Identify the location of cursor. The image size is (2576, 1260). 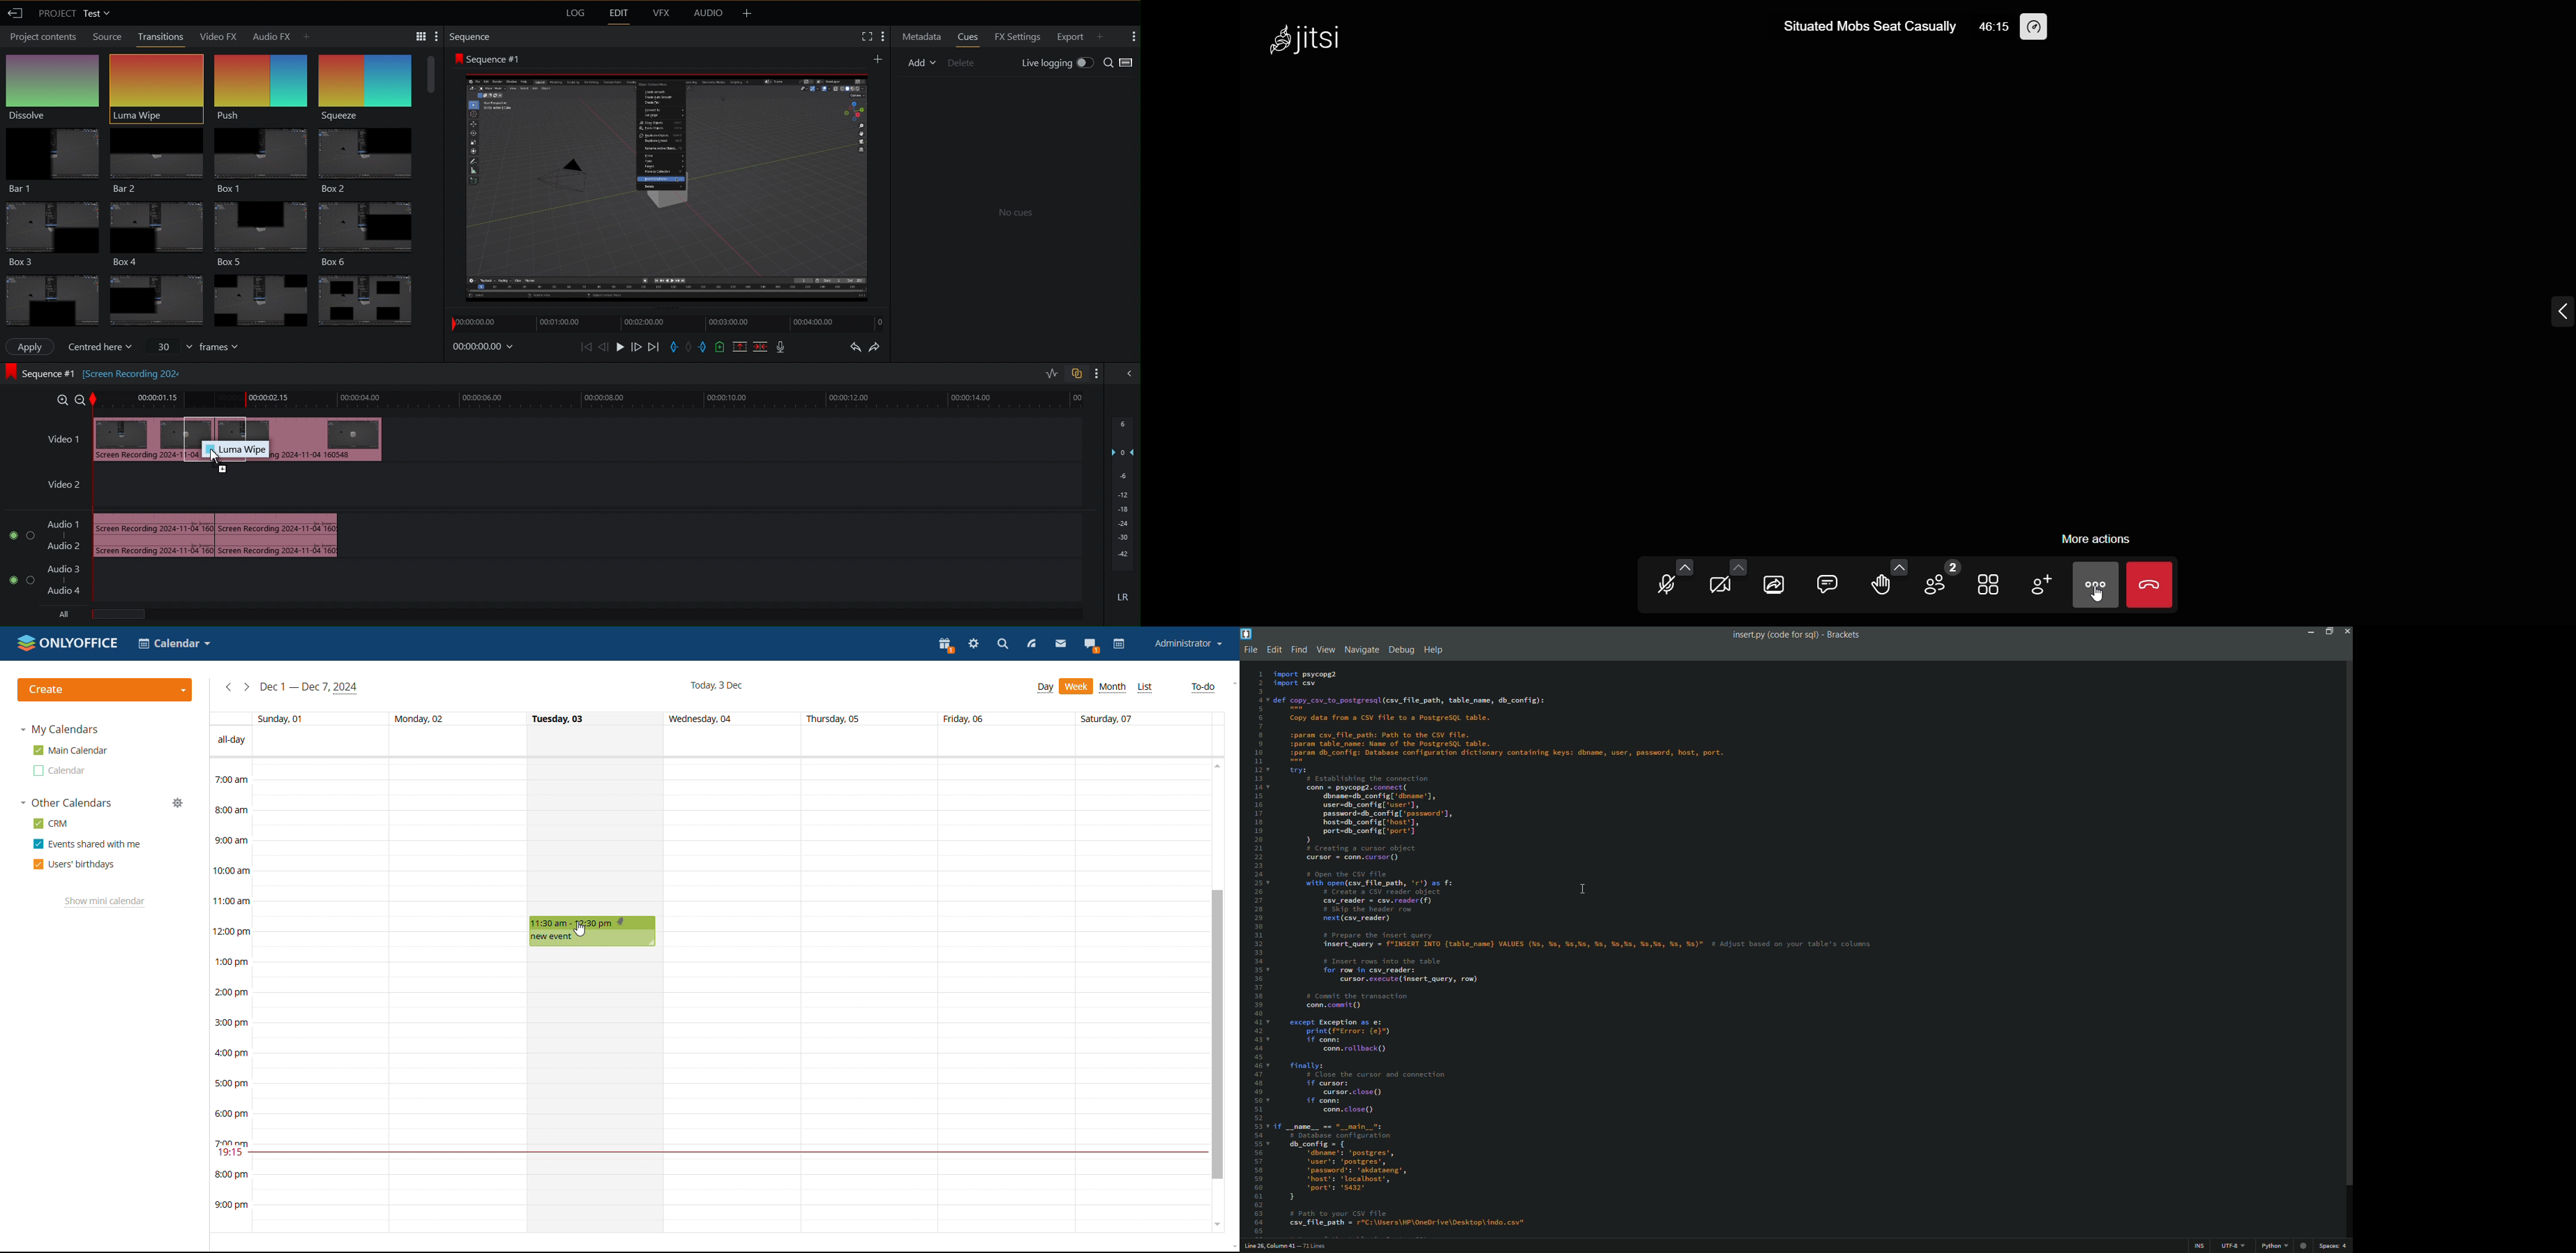
(1586, 890).